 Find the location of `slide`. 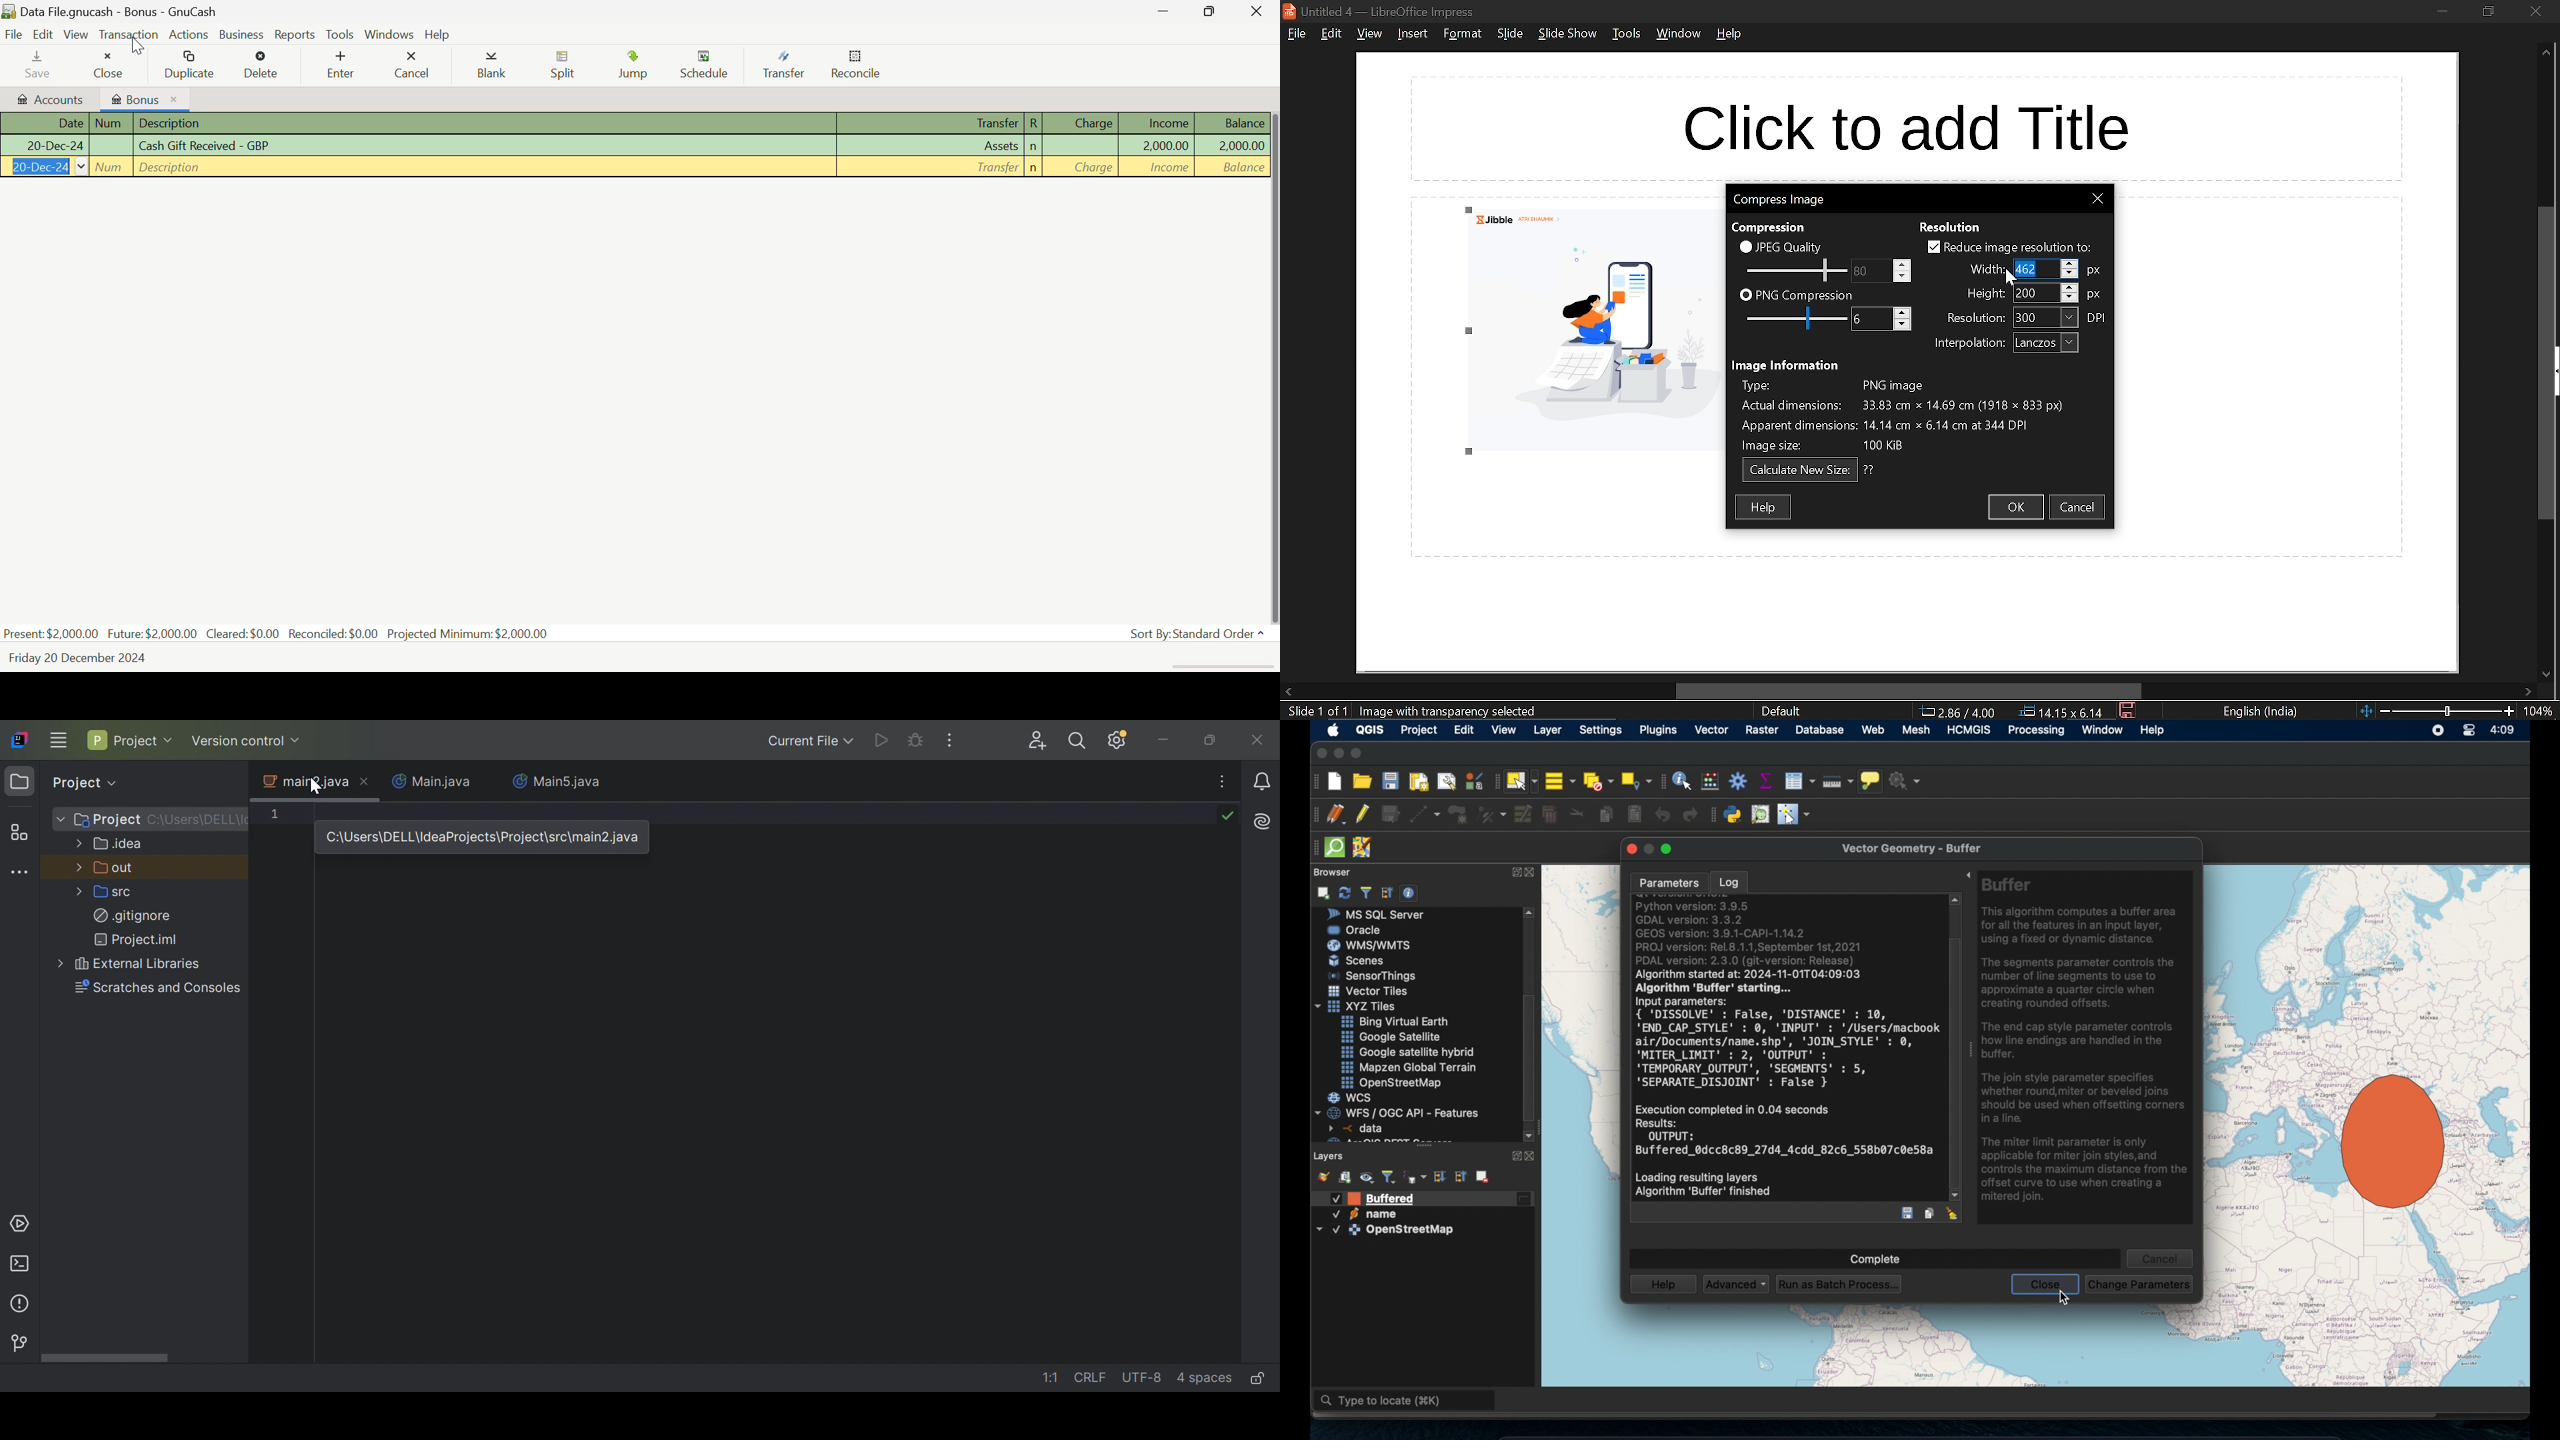

slide is located at coordinates (1510, 34).